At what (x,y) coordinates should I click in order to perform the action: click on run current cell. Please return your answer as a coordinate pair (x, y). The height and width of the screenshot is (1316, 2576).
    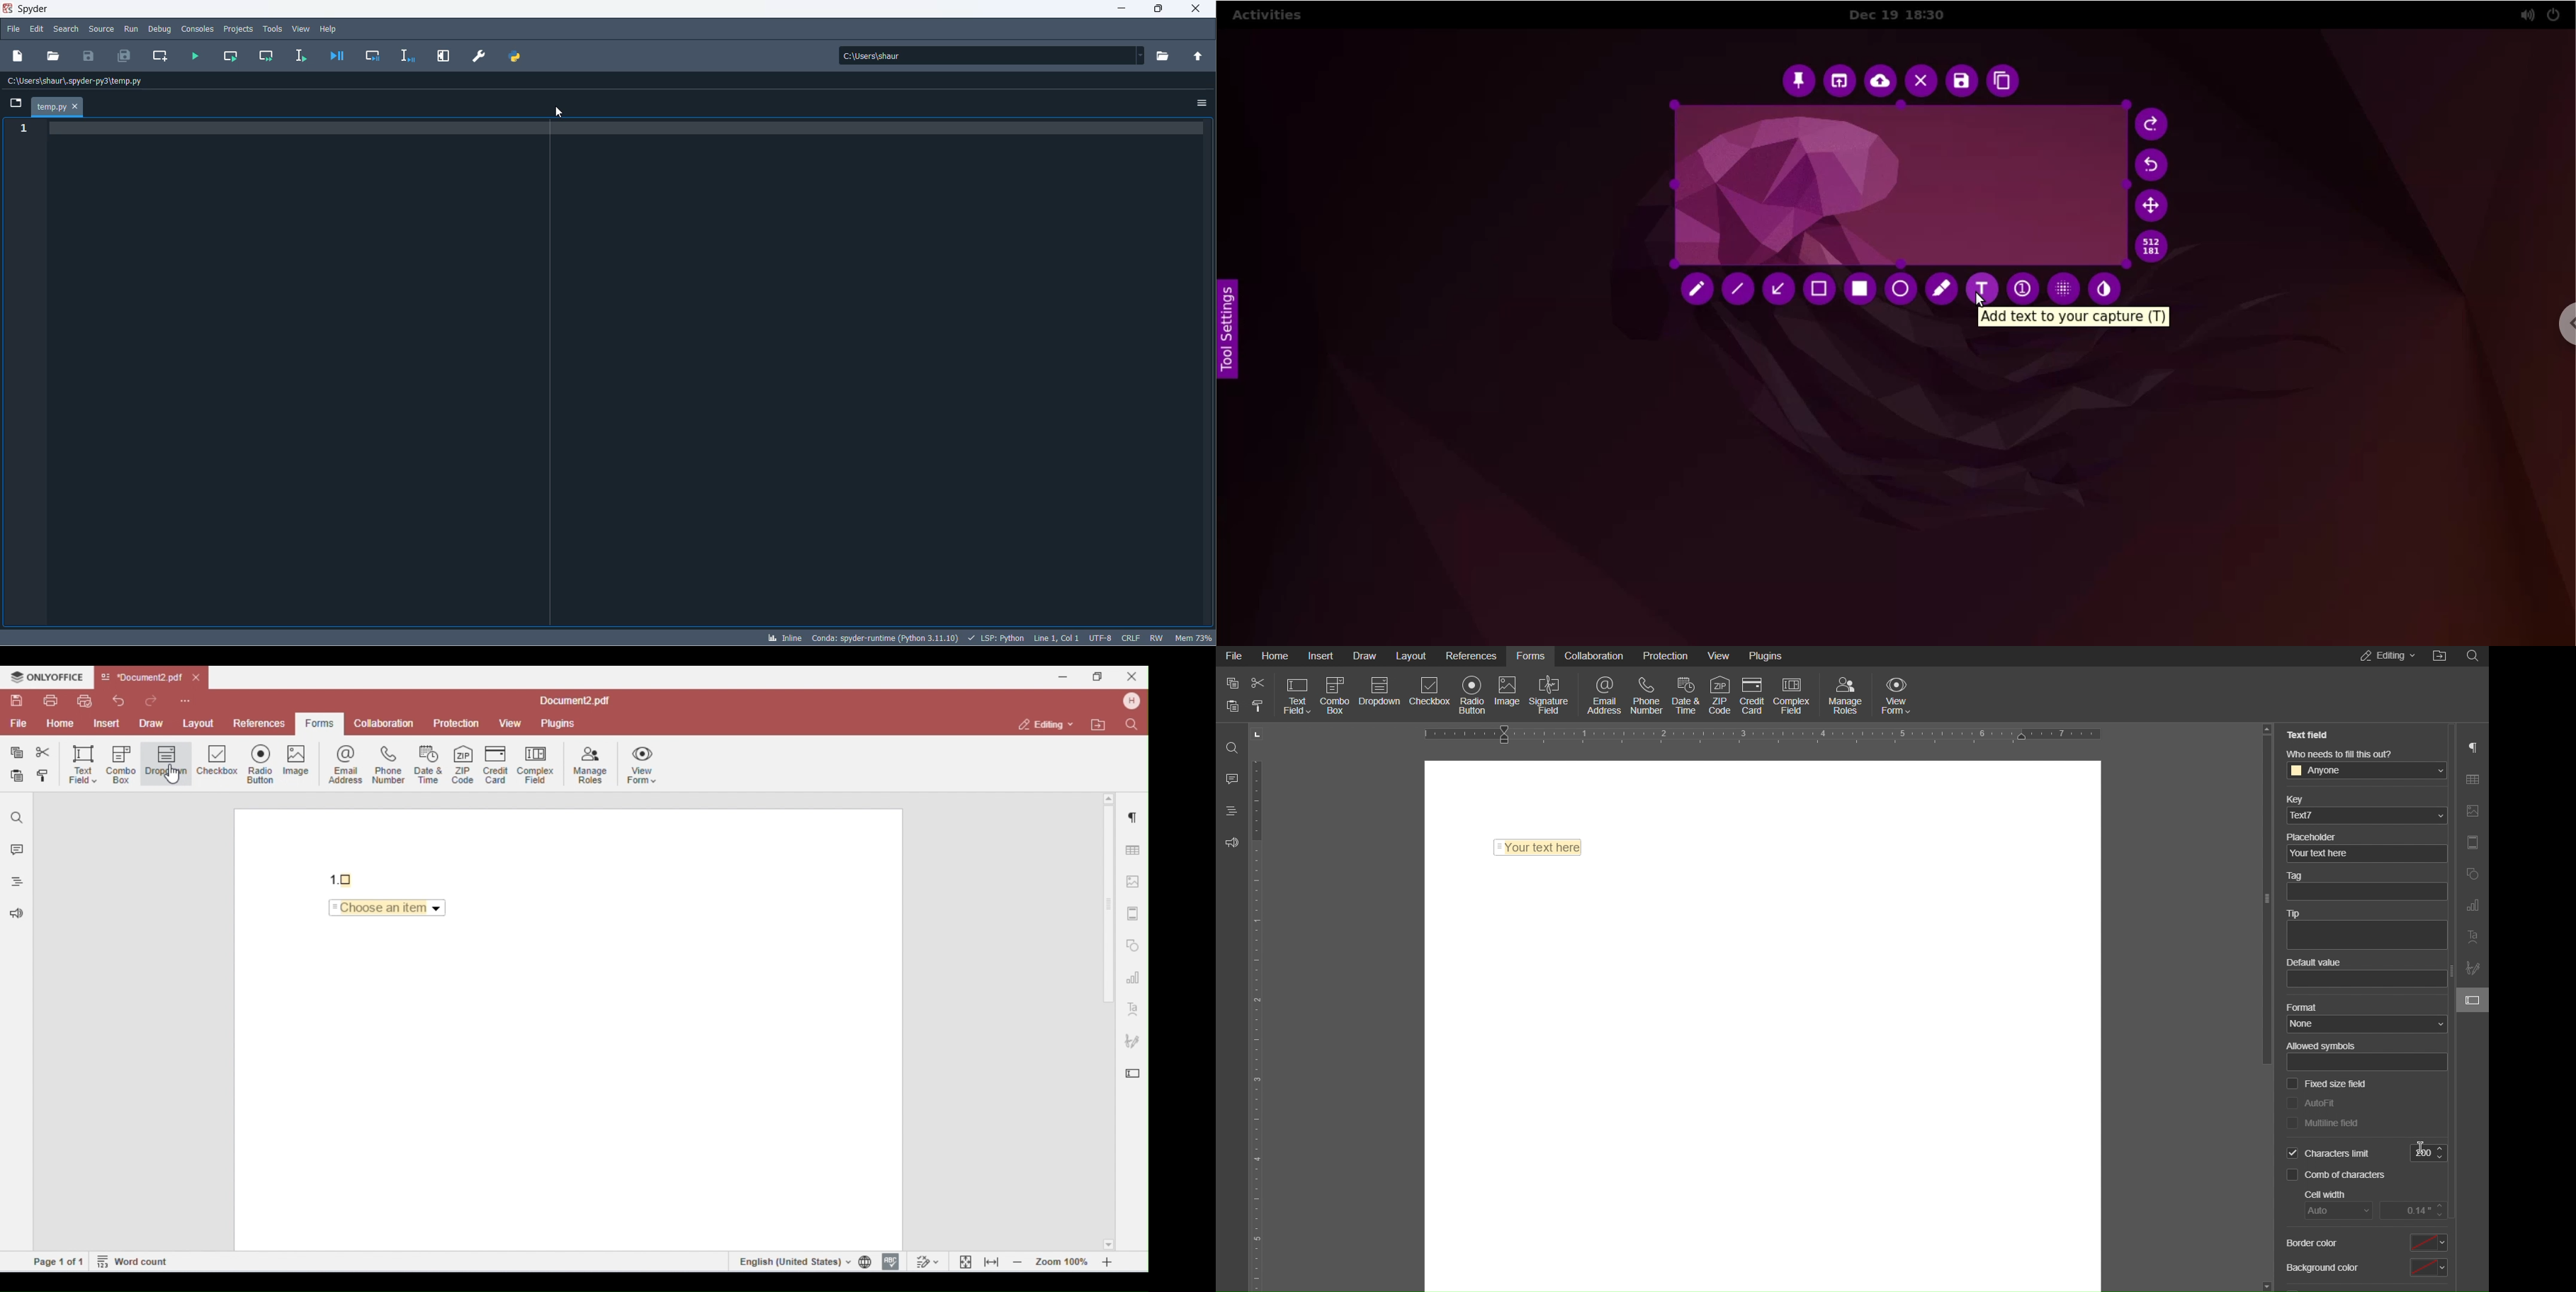
    Looking at the image, I should click on (267, 56).